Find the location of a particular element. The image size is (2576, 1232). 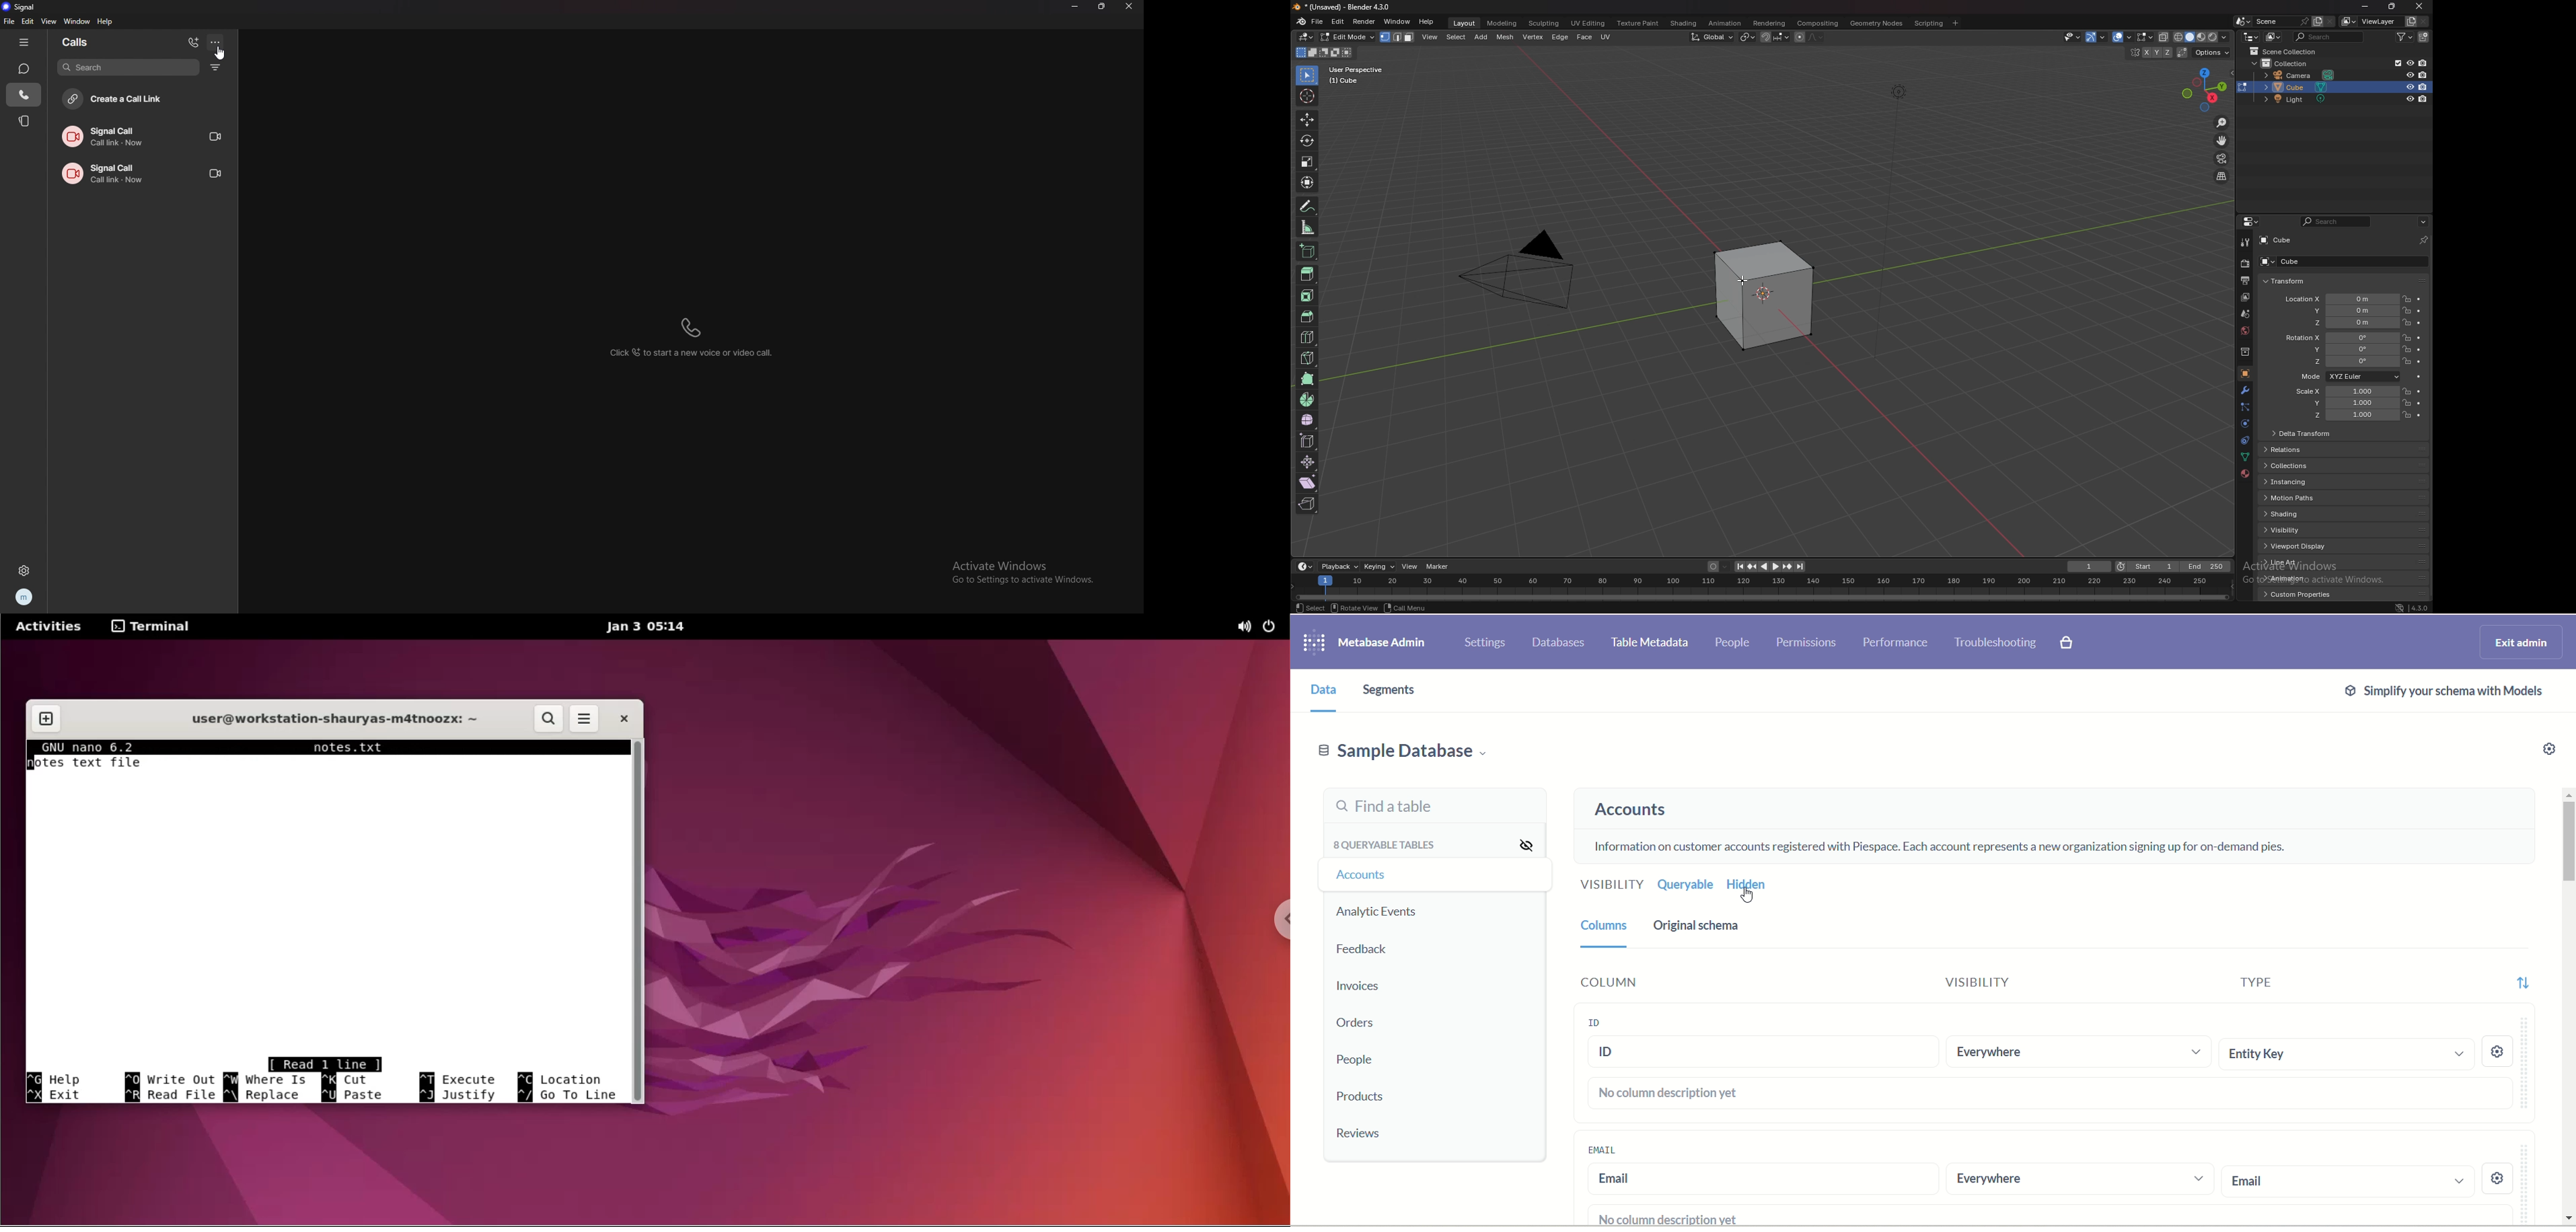

mesh is located at coordinates (1505, 38).